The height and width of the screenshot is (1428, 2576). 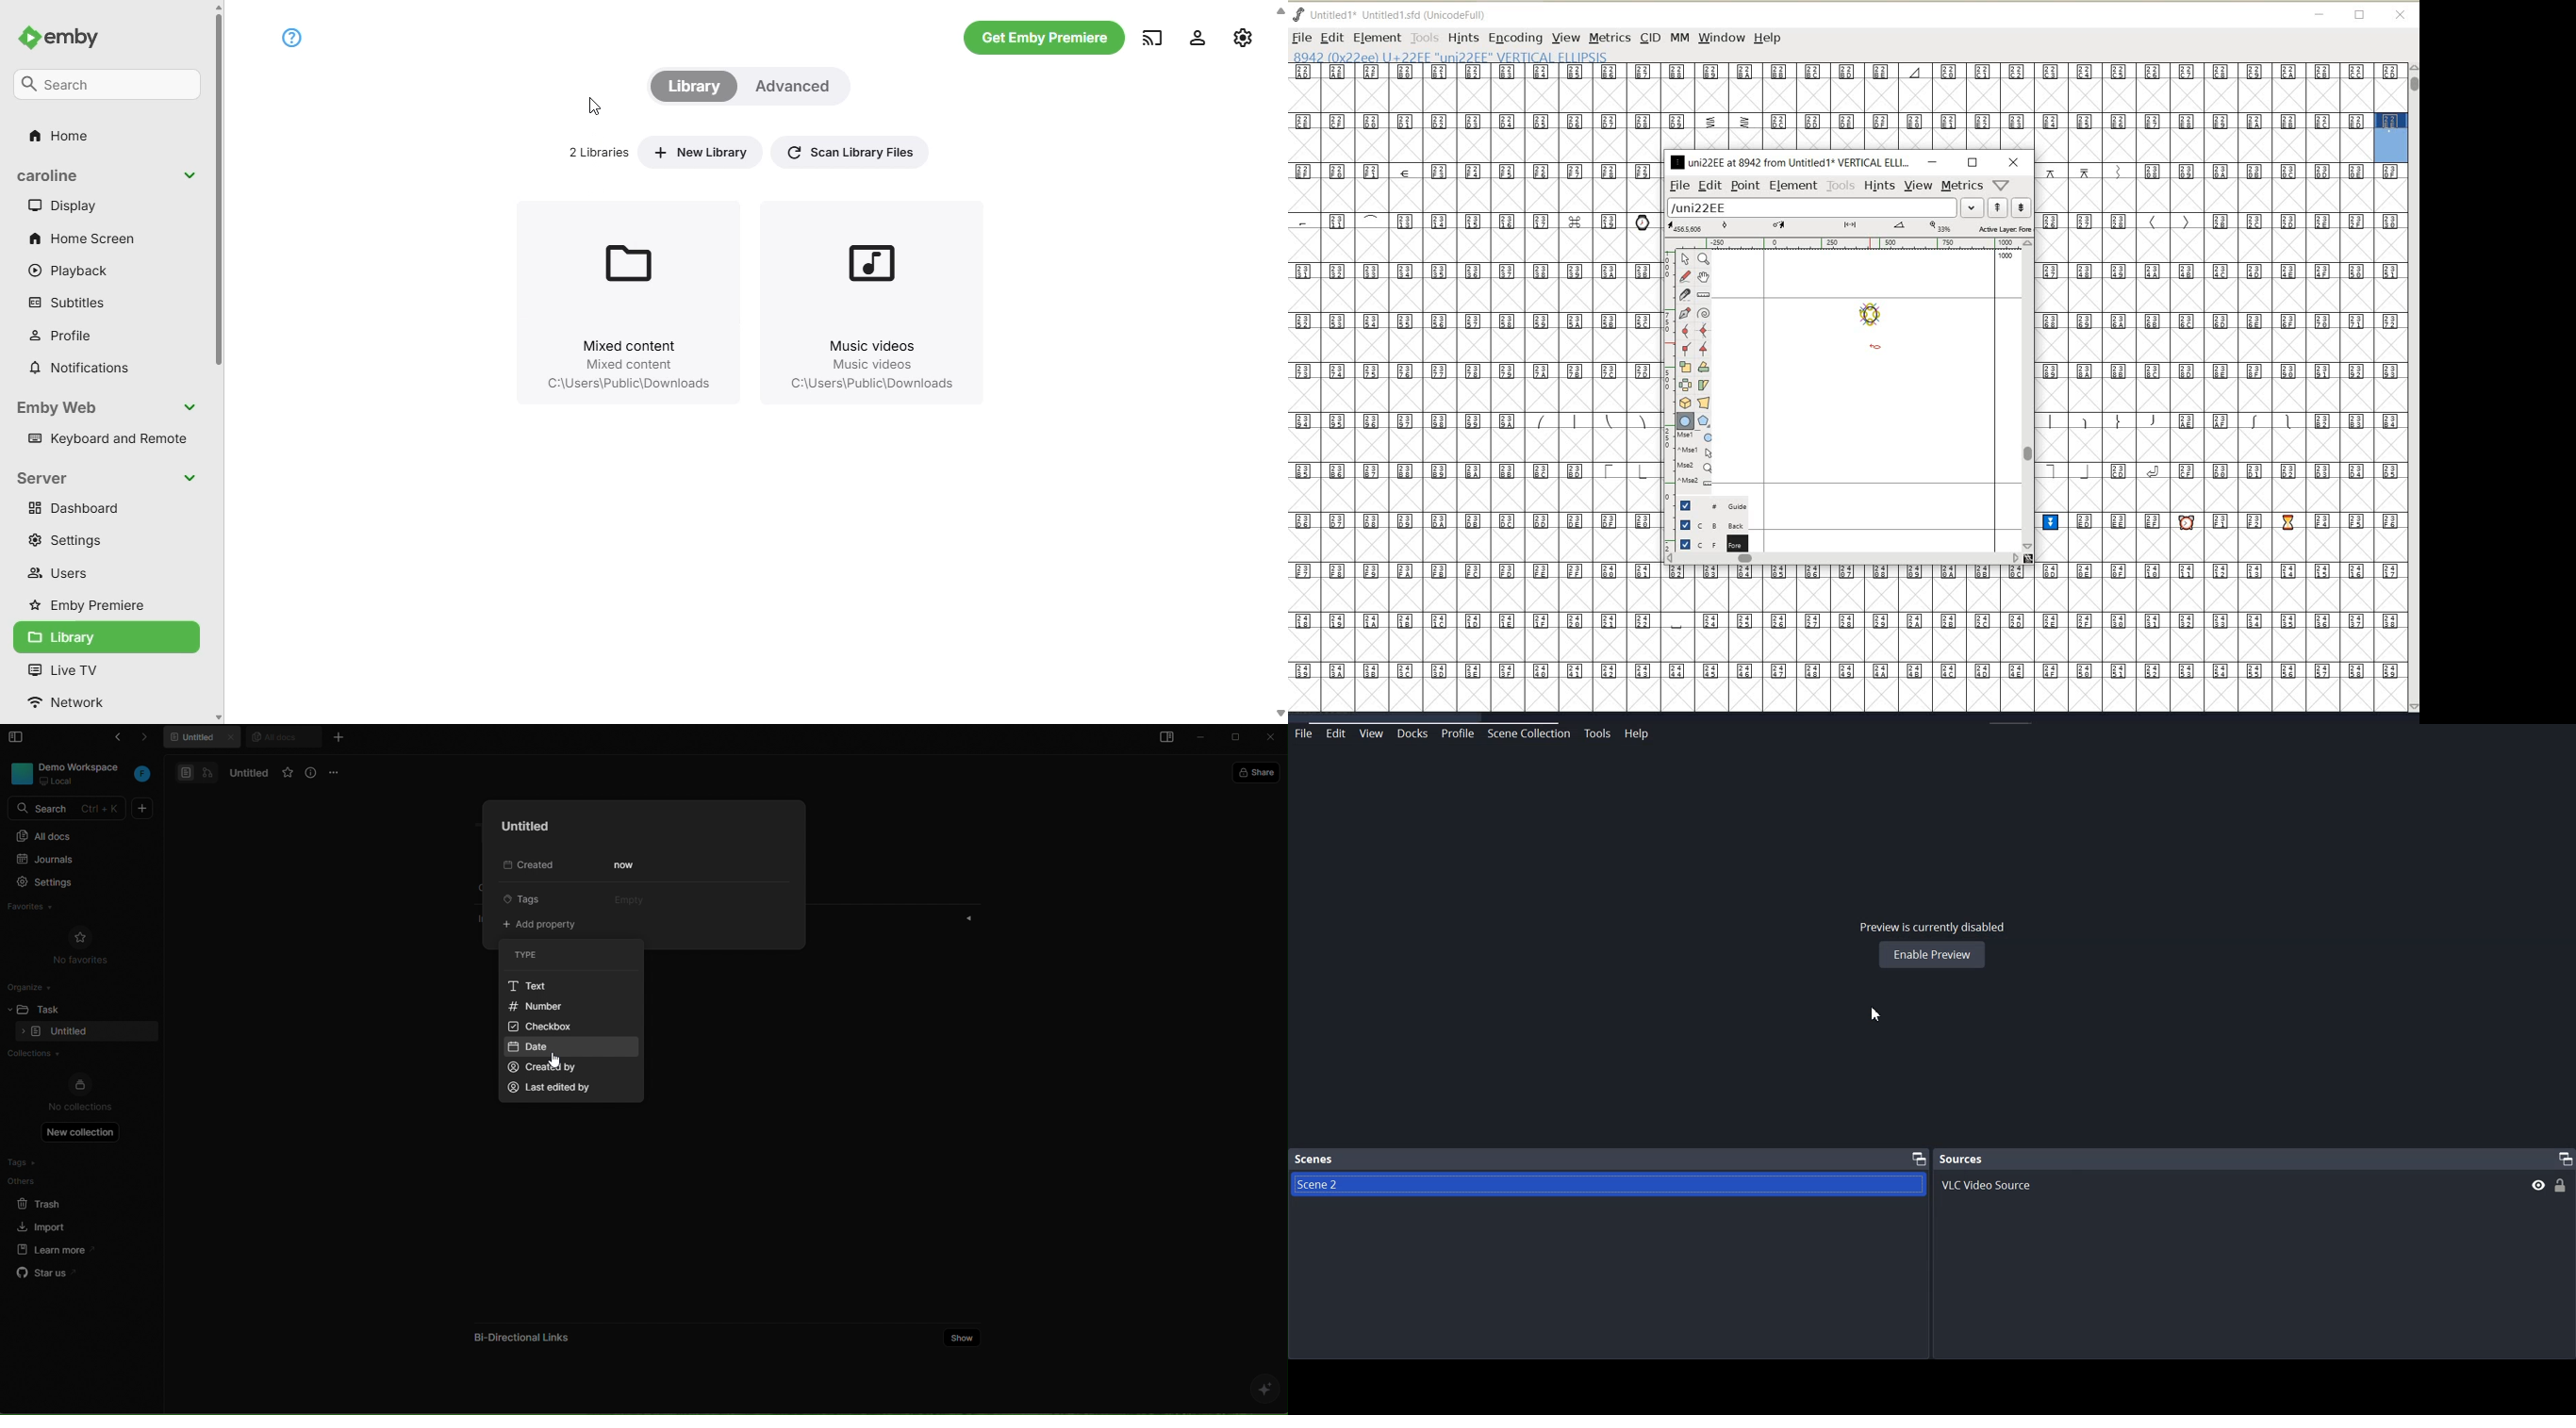 I want to click on scrollbar, so click(x=1843, y=560).